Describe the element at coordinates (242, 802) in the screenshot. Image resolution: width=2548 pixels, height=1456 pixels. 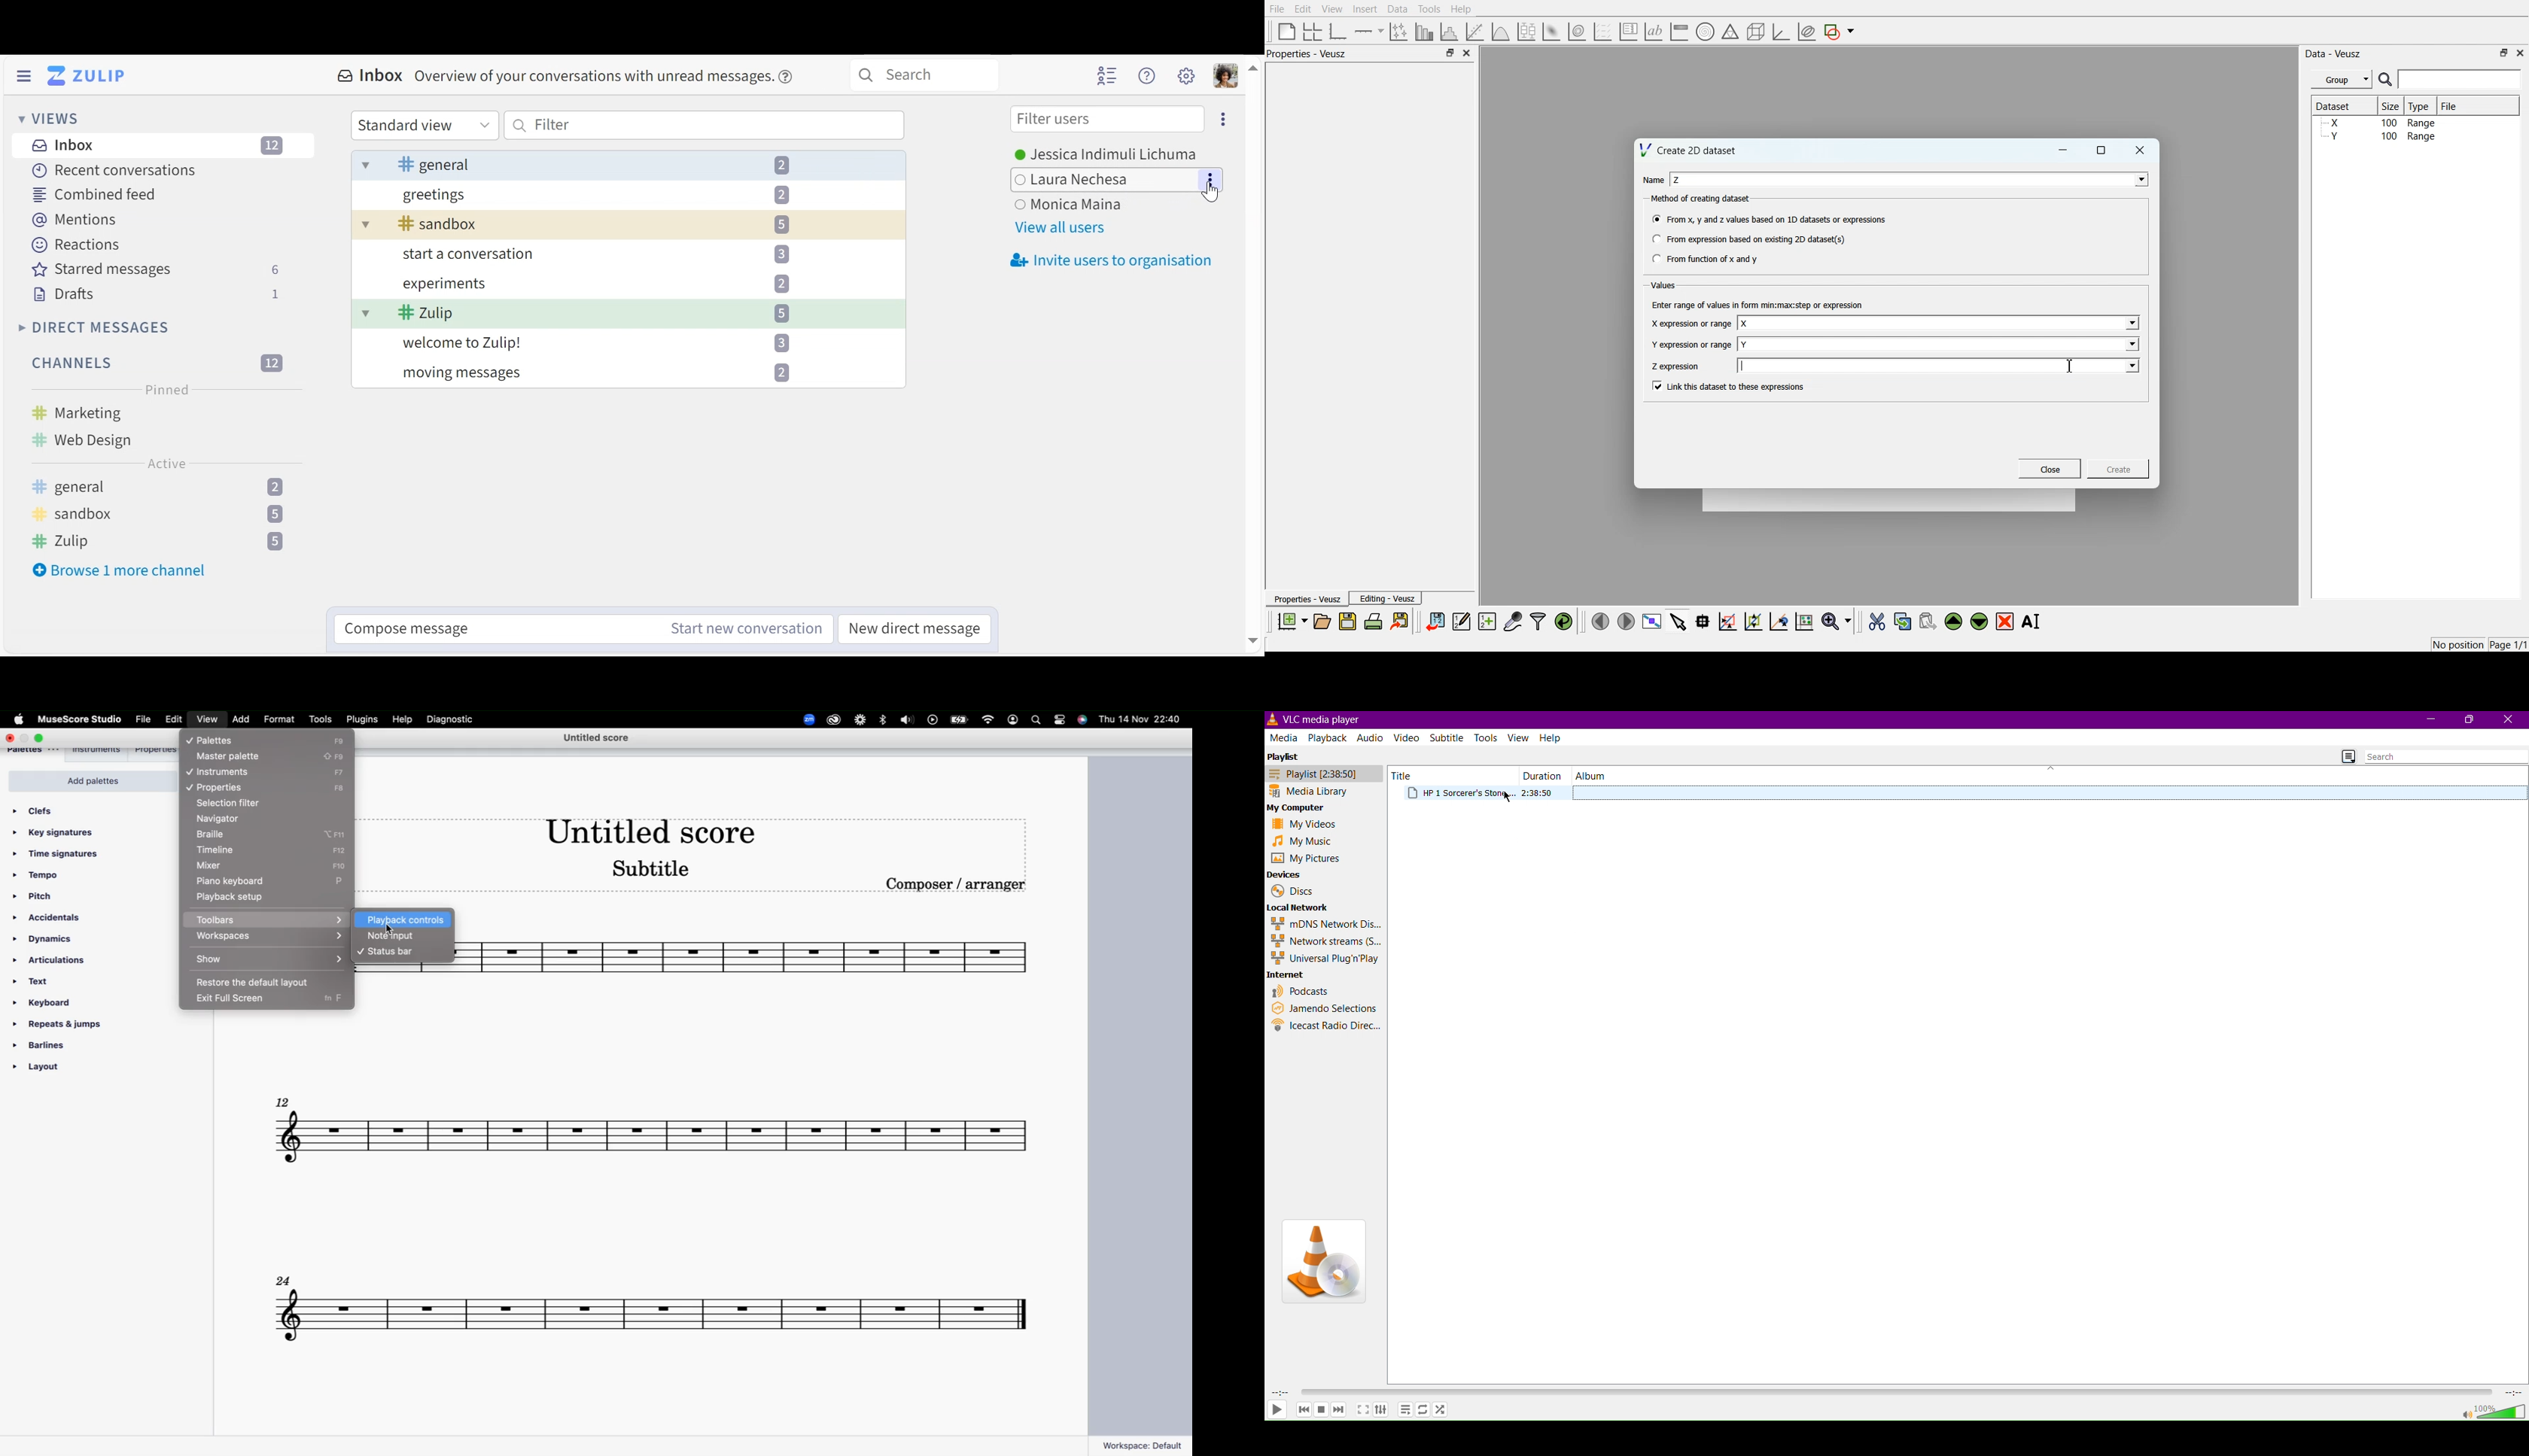
I see `selection filter` at that location.